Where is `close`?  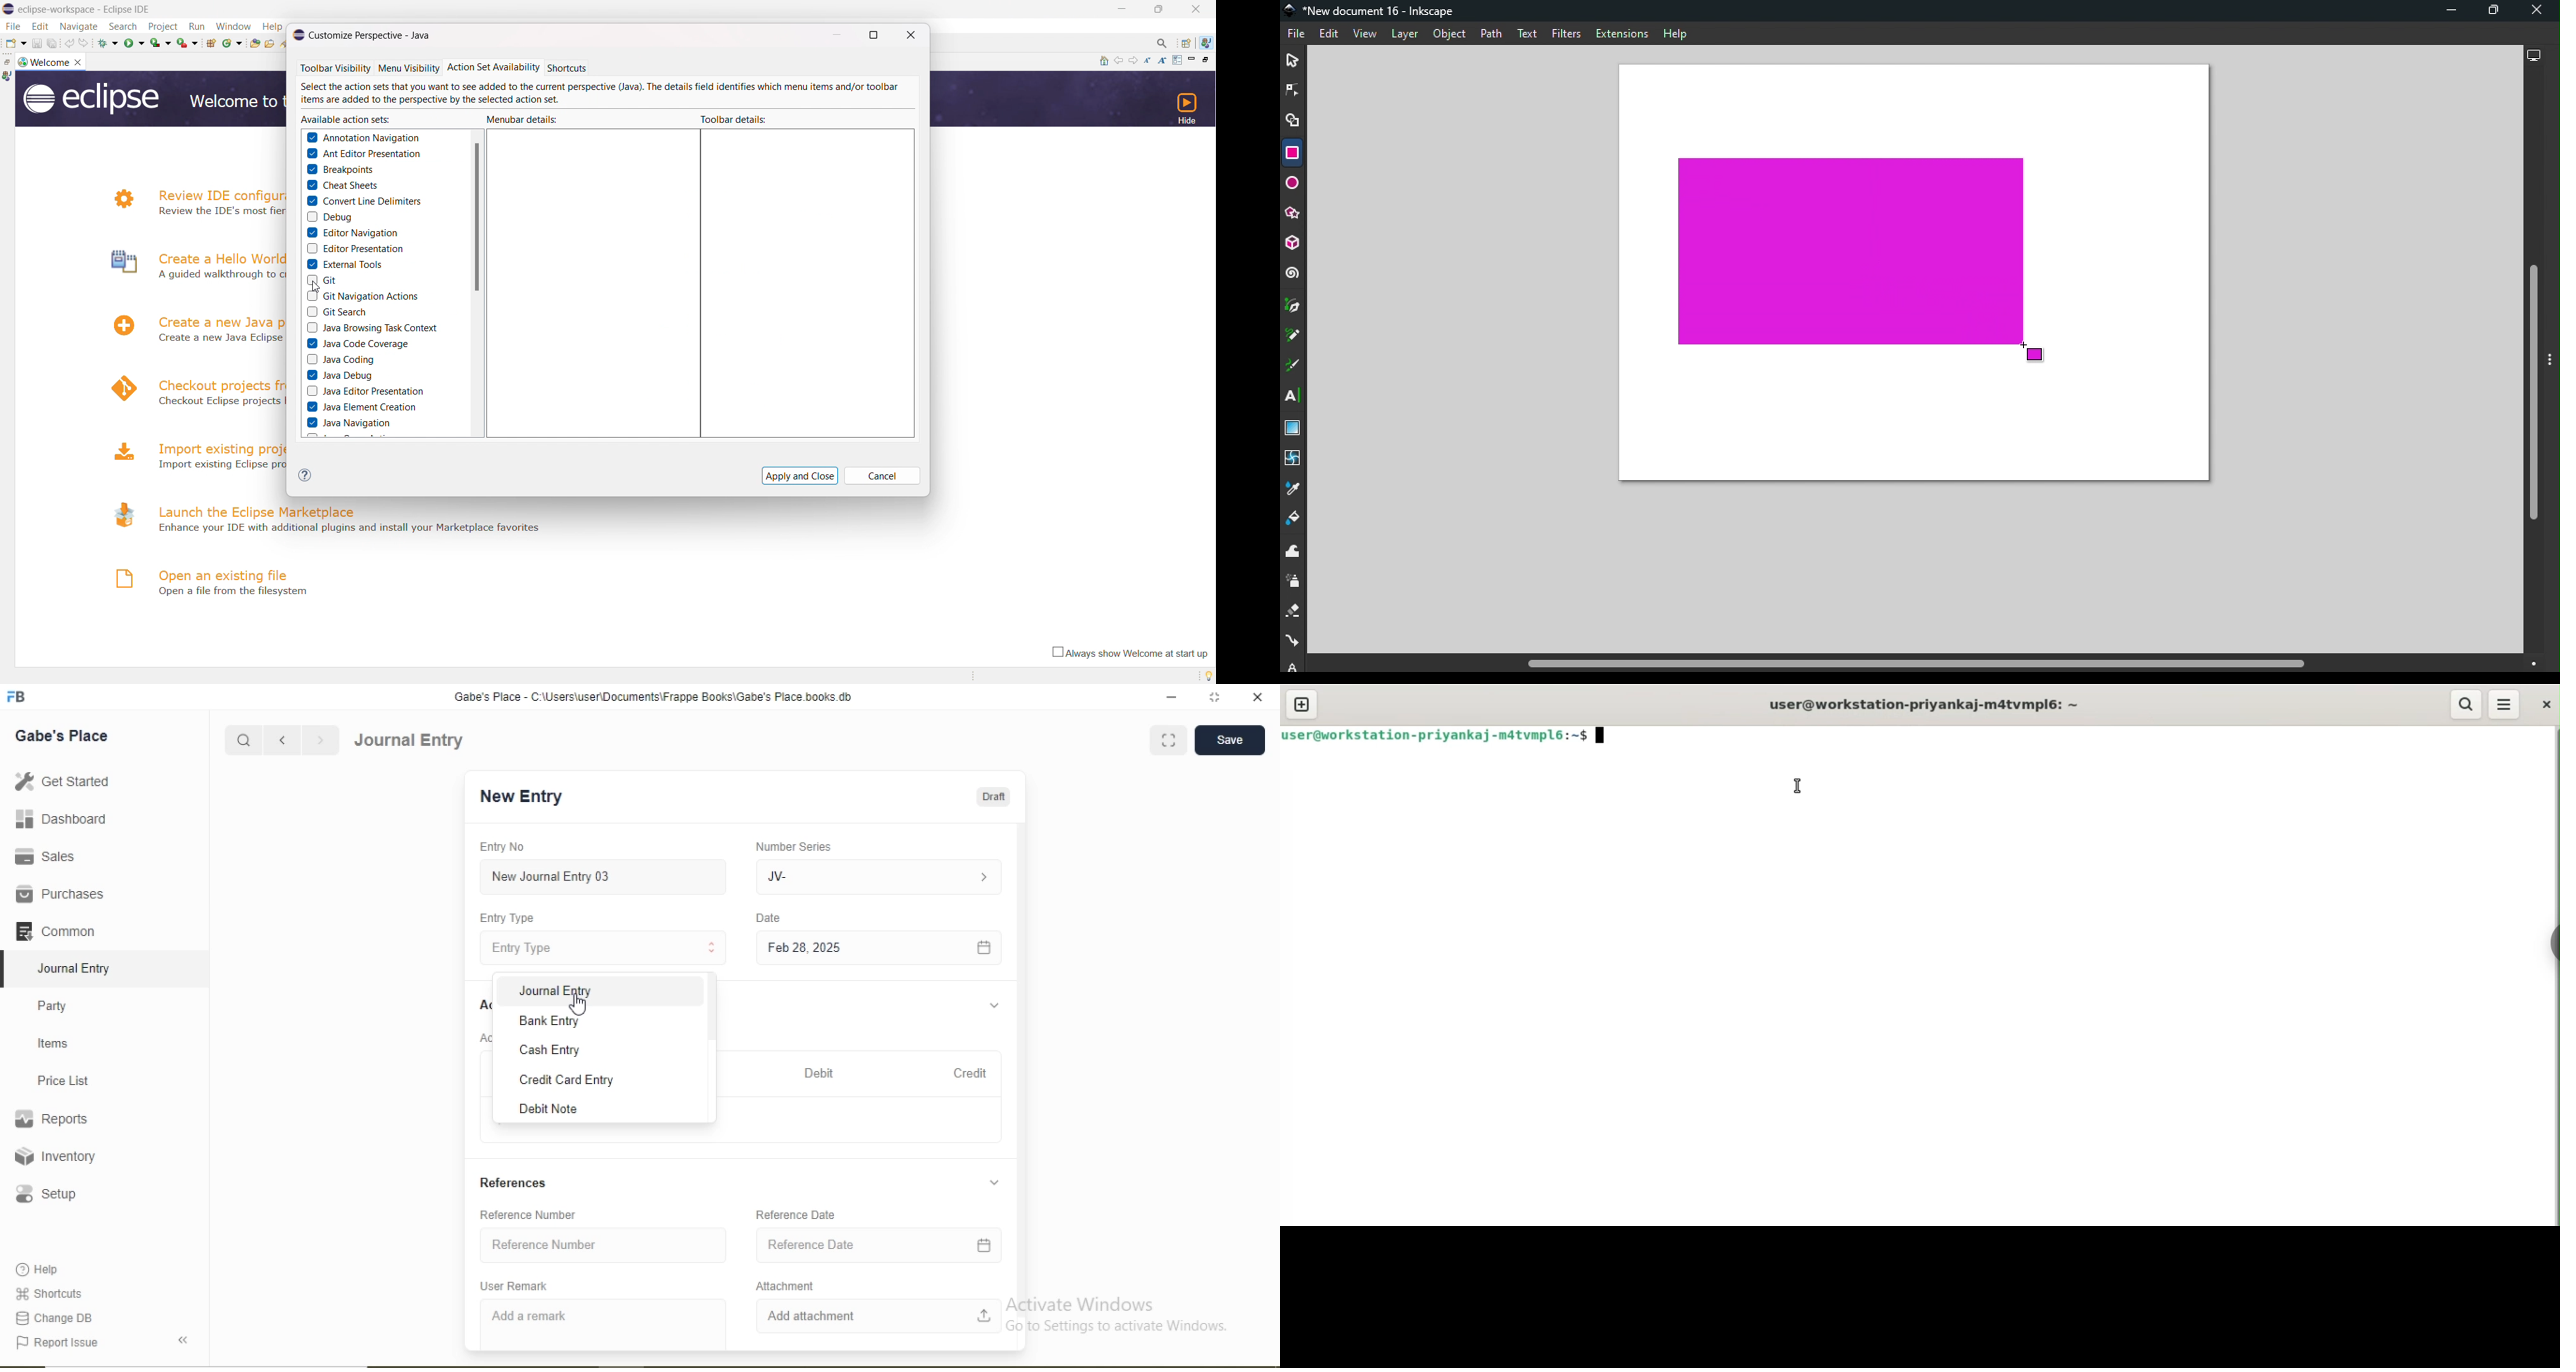
close is located at coordinates (1259, 697).